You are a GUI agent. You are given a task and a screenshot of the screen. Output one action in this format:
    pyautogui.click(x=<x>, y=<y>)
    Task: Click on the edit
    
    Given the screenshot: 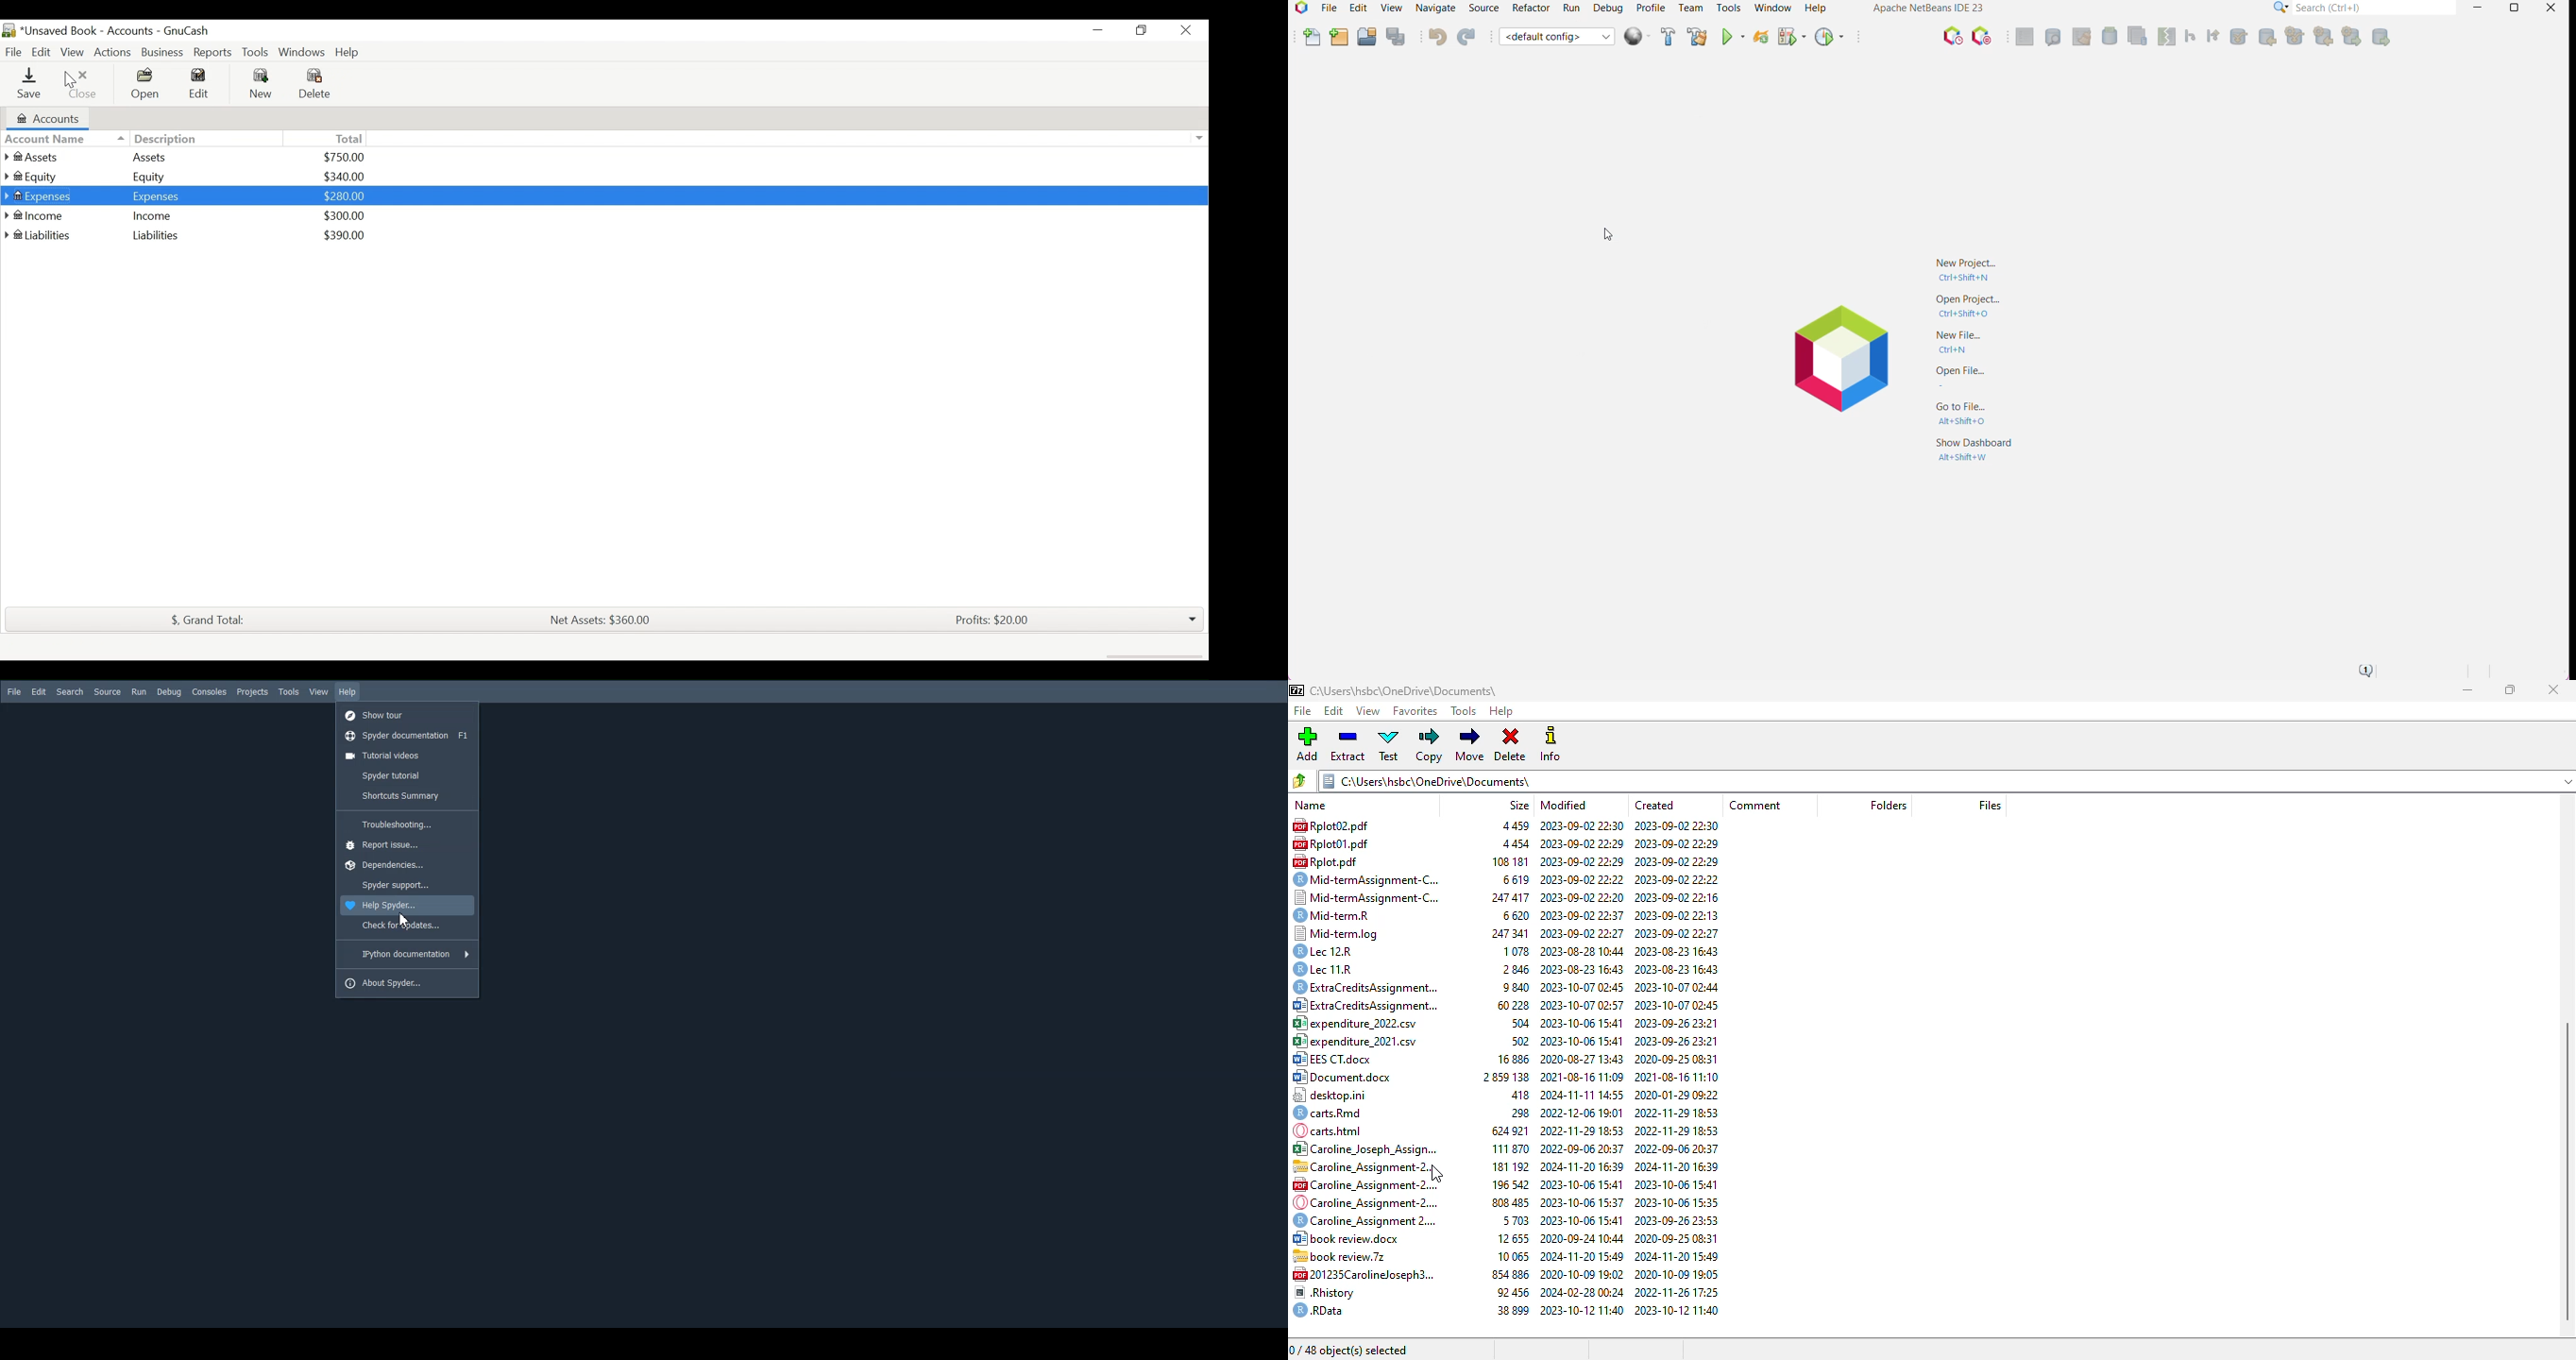 What is the action you would take?
    pyautogui.click(x=1334, y=711)
    